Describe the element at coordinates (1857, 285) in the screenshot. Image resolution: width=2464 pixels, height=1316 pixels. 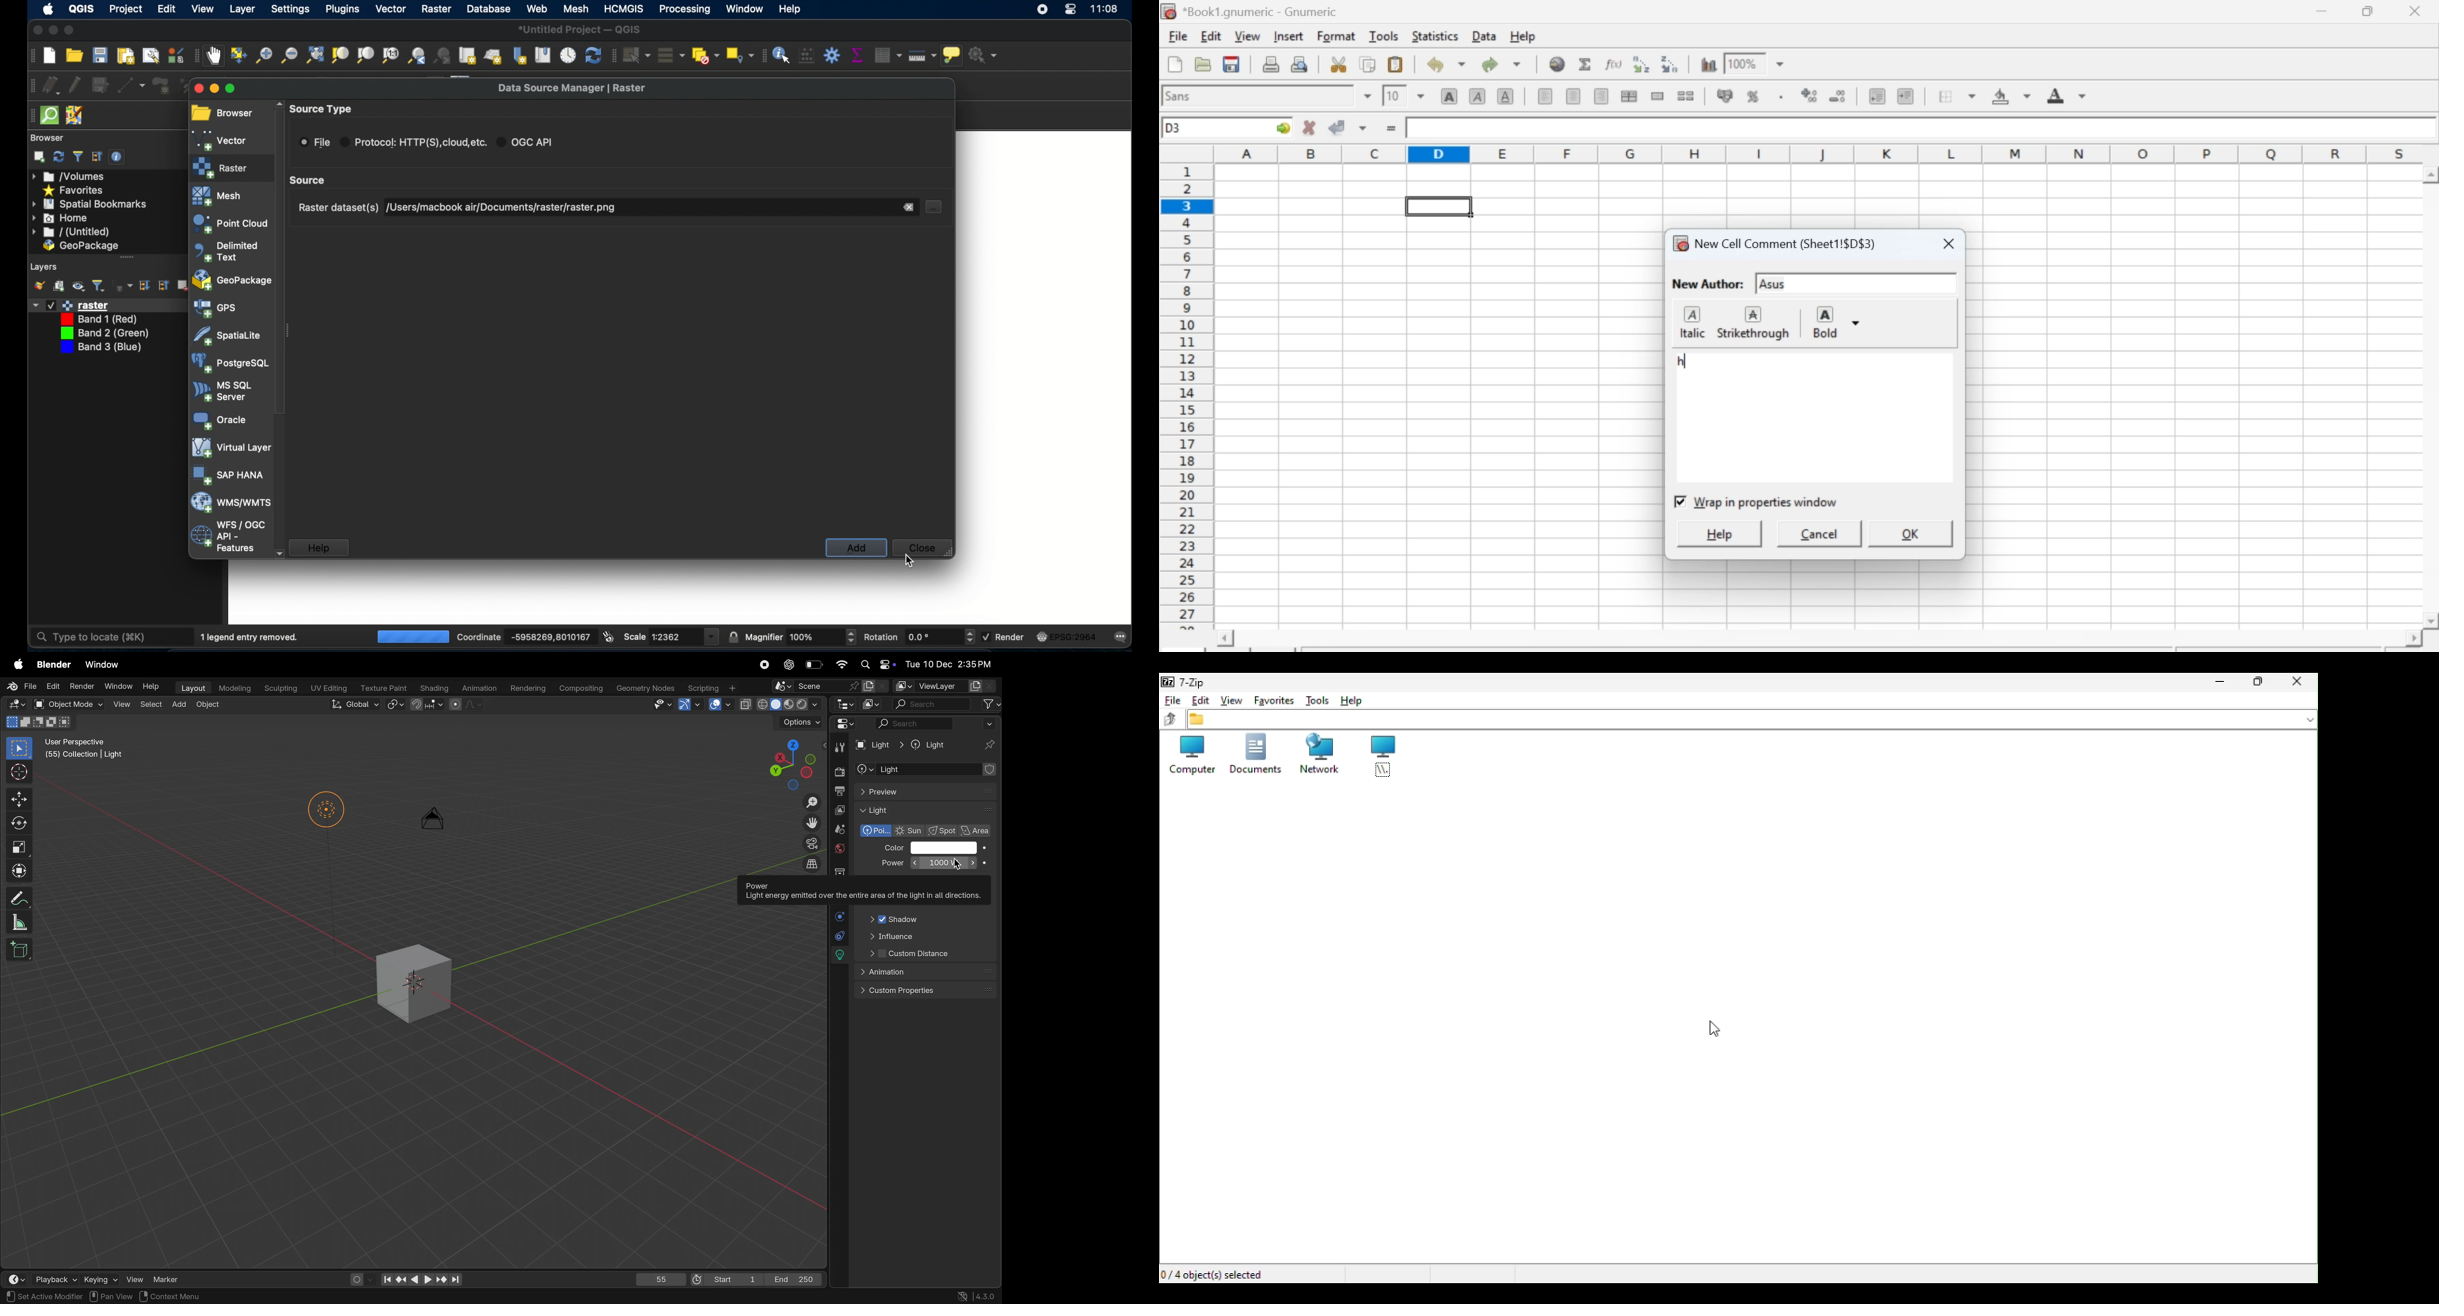
I see `input text` at that location.